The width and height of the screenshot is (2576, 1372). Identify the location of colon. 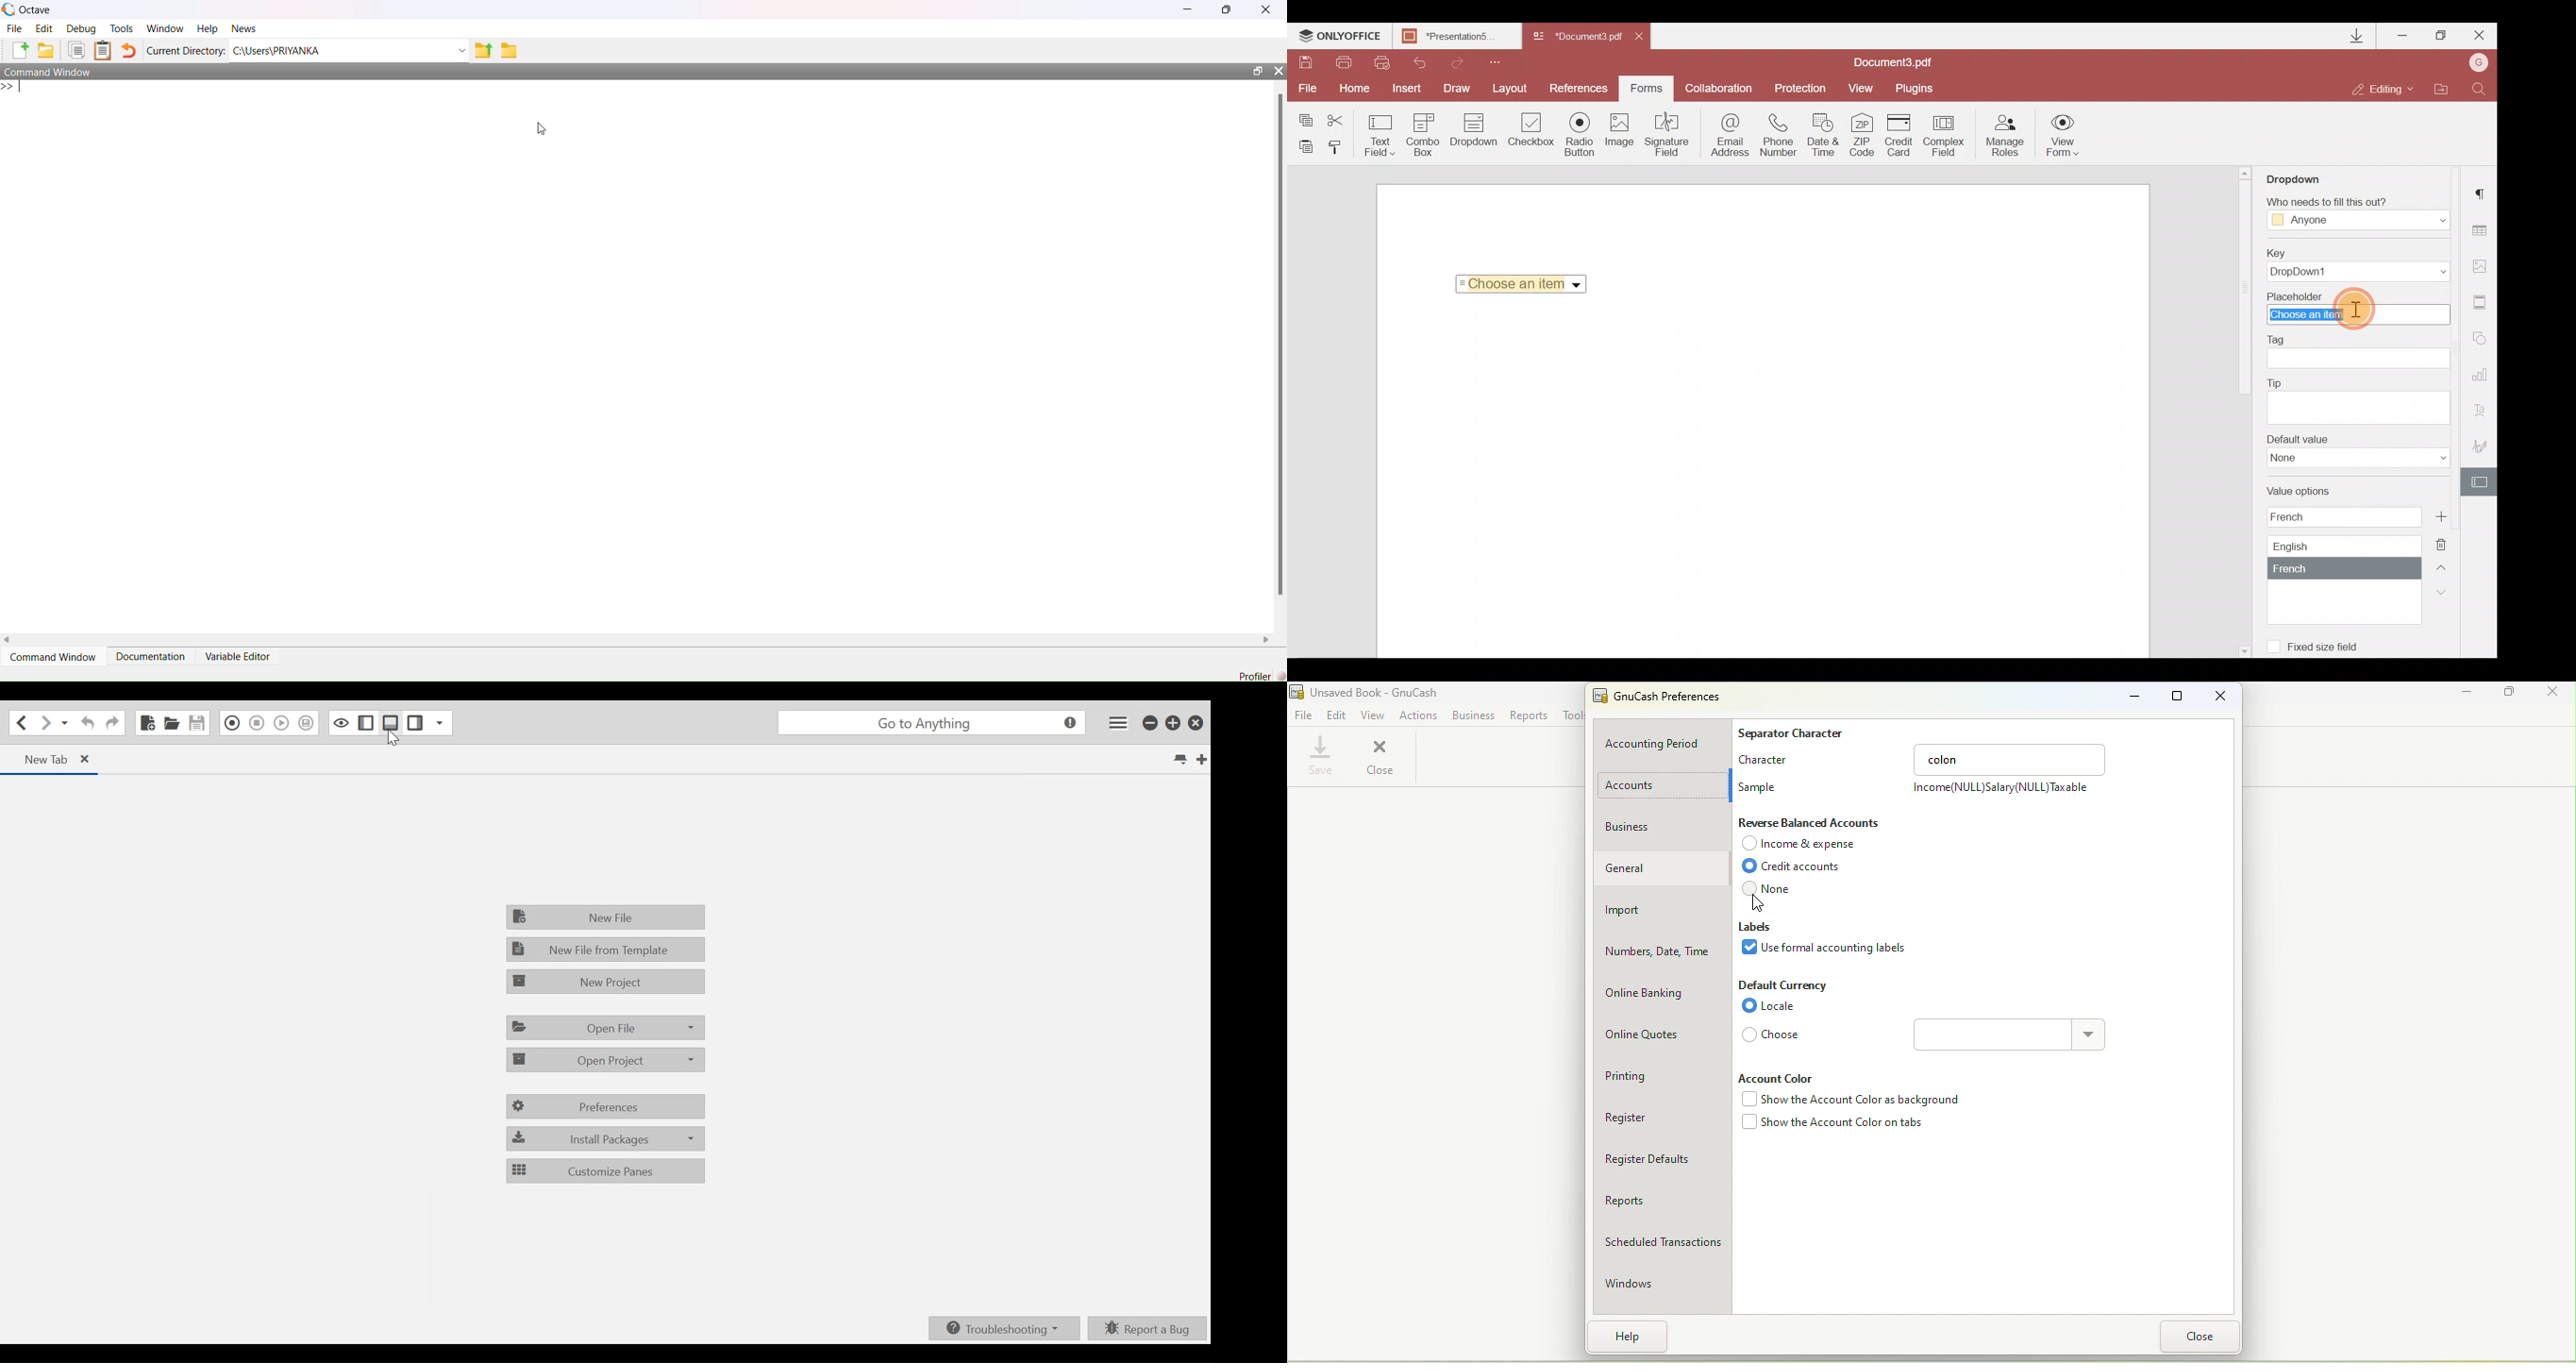
(2011, 758).